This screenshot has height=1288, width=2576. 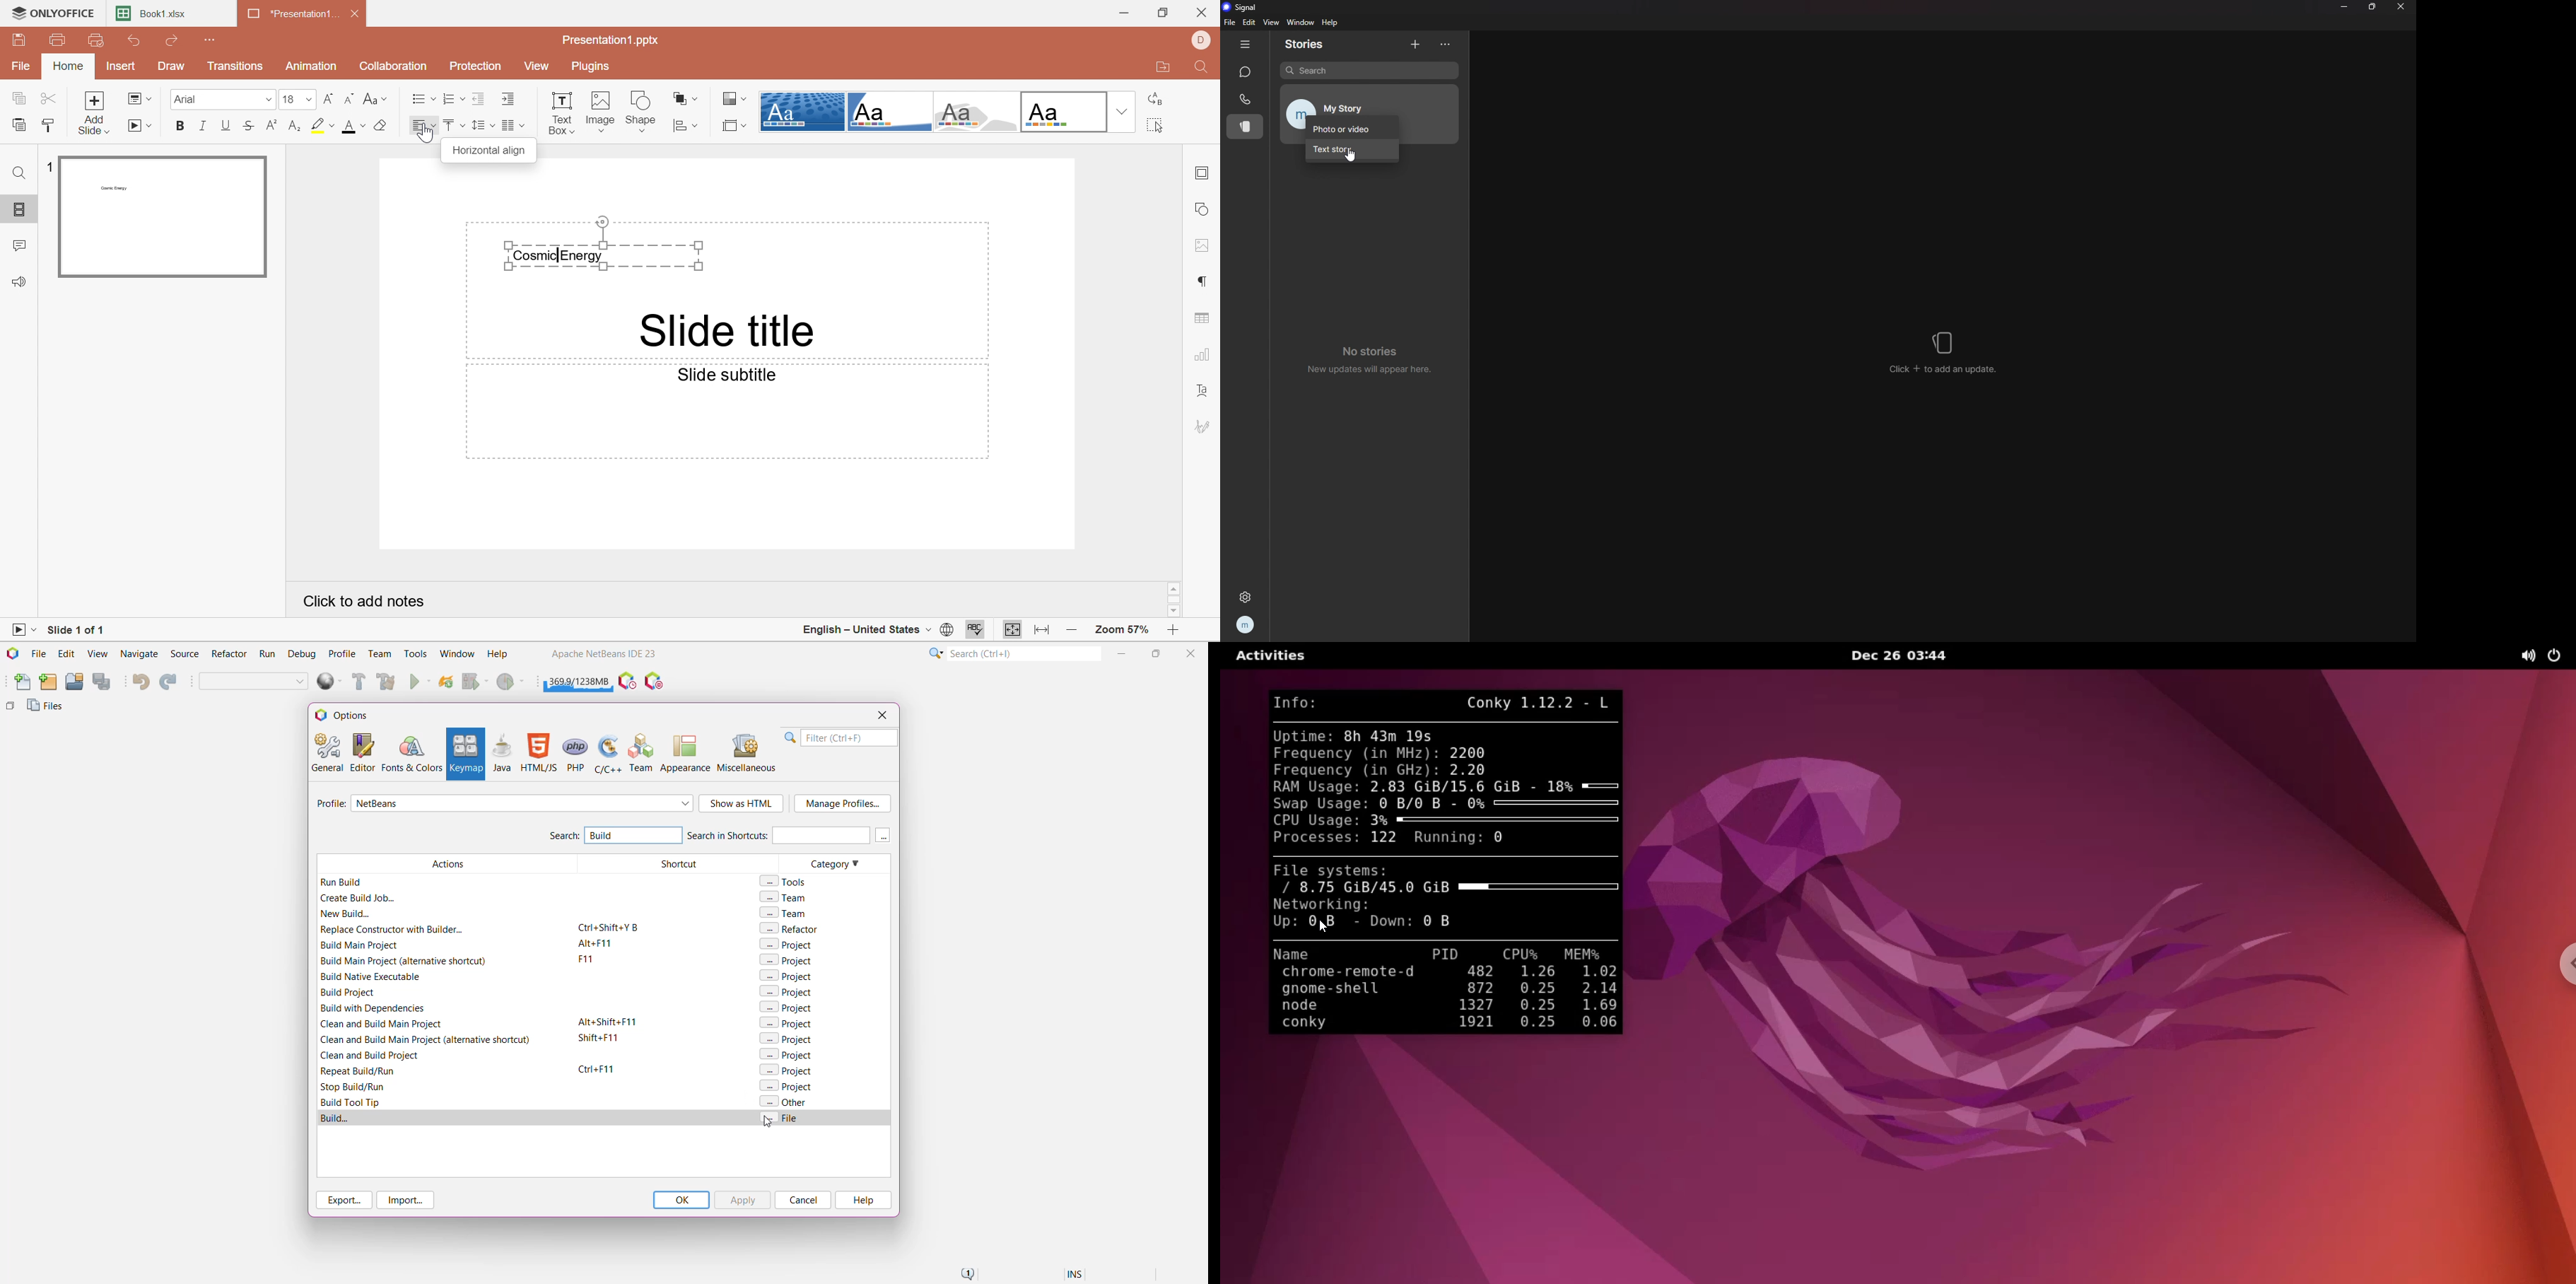 What do you see at coordinates (687, 125) in the screenshot?
I see `Align shape` at bounding box center [687, 125].